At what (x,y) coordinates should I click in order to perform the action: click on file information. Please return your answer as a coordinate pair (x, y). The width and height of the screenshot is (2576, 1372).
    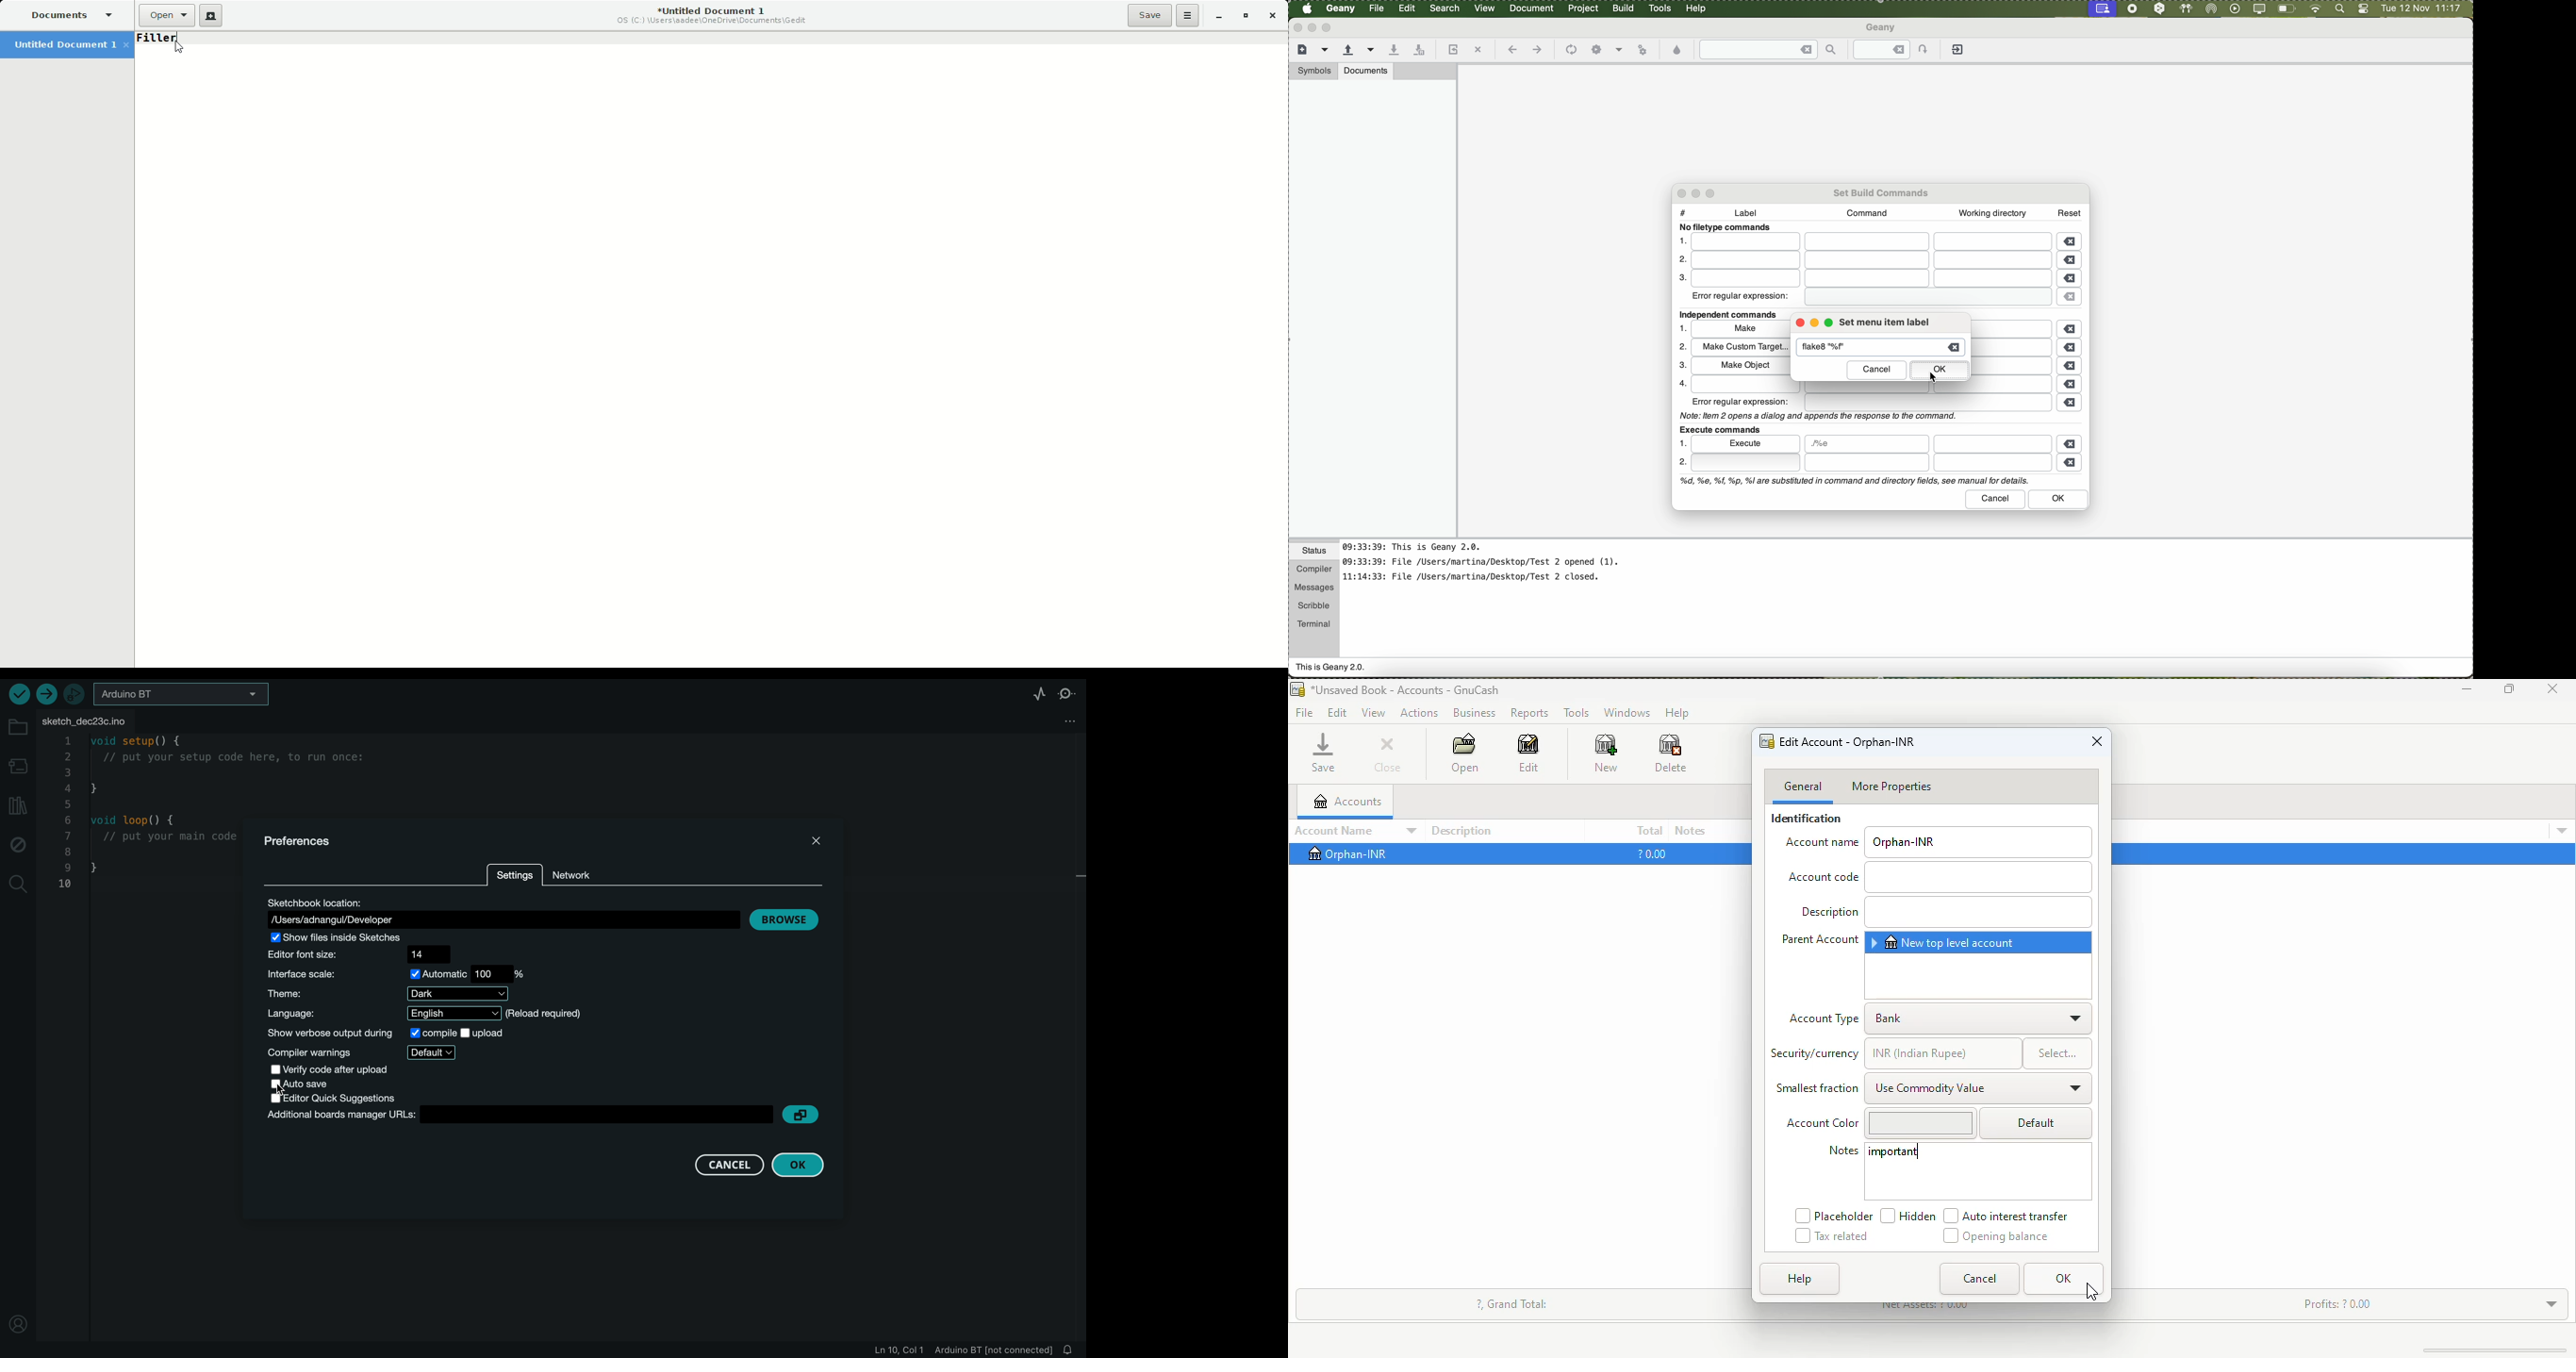
    Looking at the image, I should click on (958, 1350).